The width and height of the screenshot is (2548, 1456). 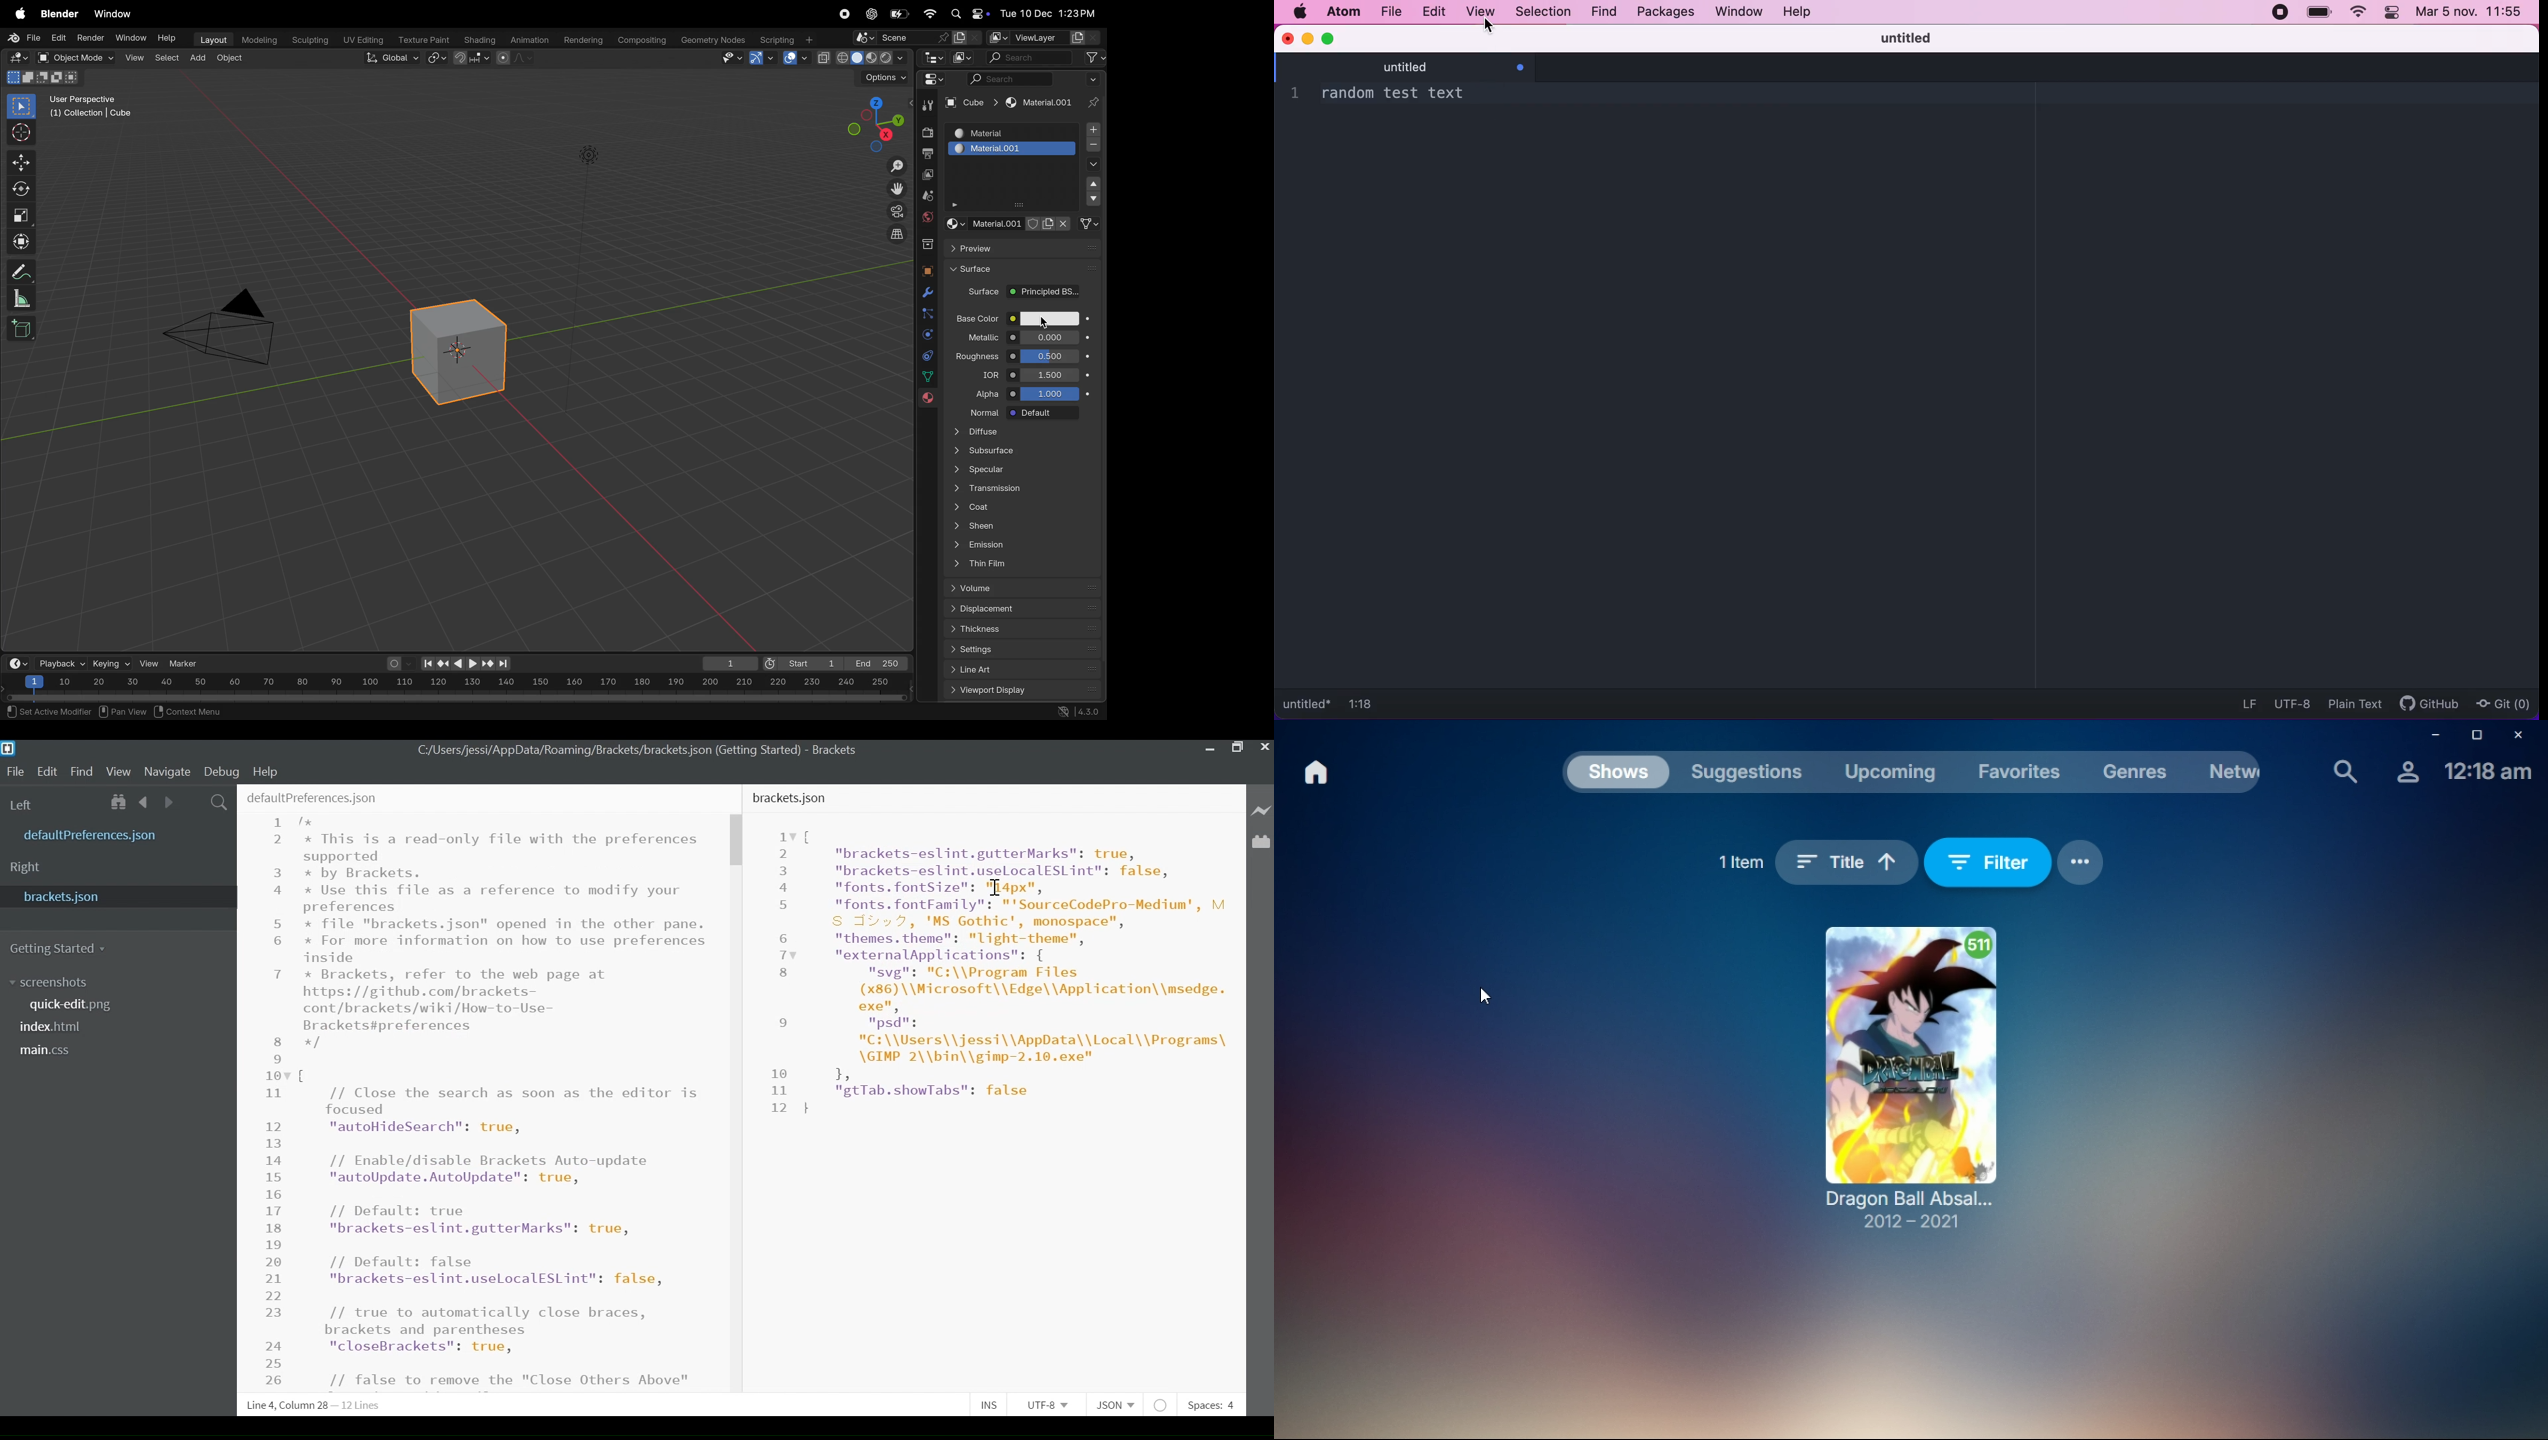 I want to click on Line Number, so click(x=275, y=1102).